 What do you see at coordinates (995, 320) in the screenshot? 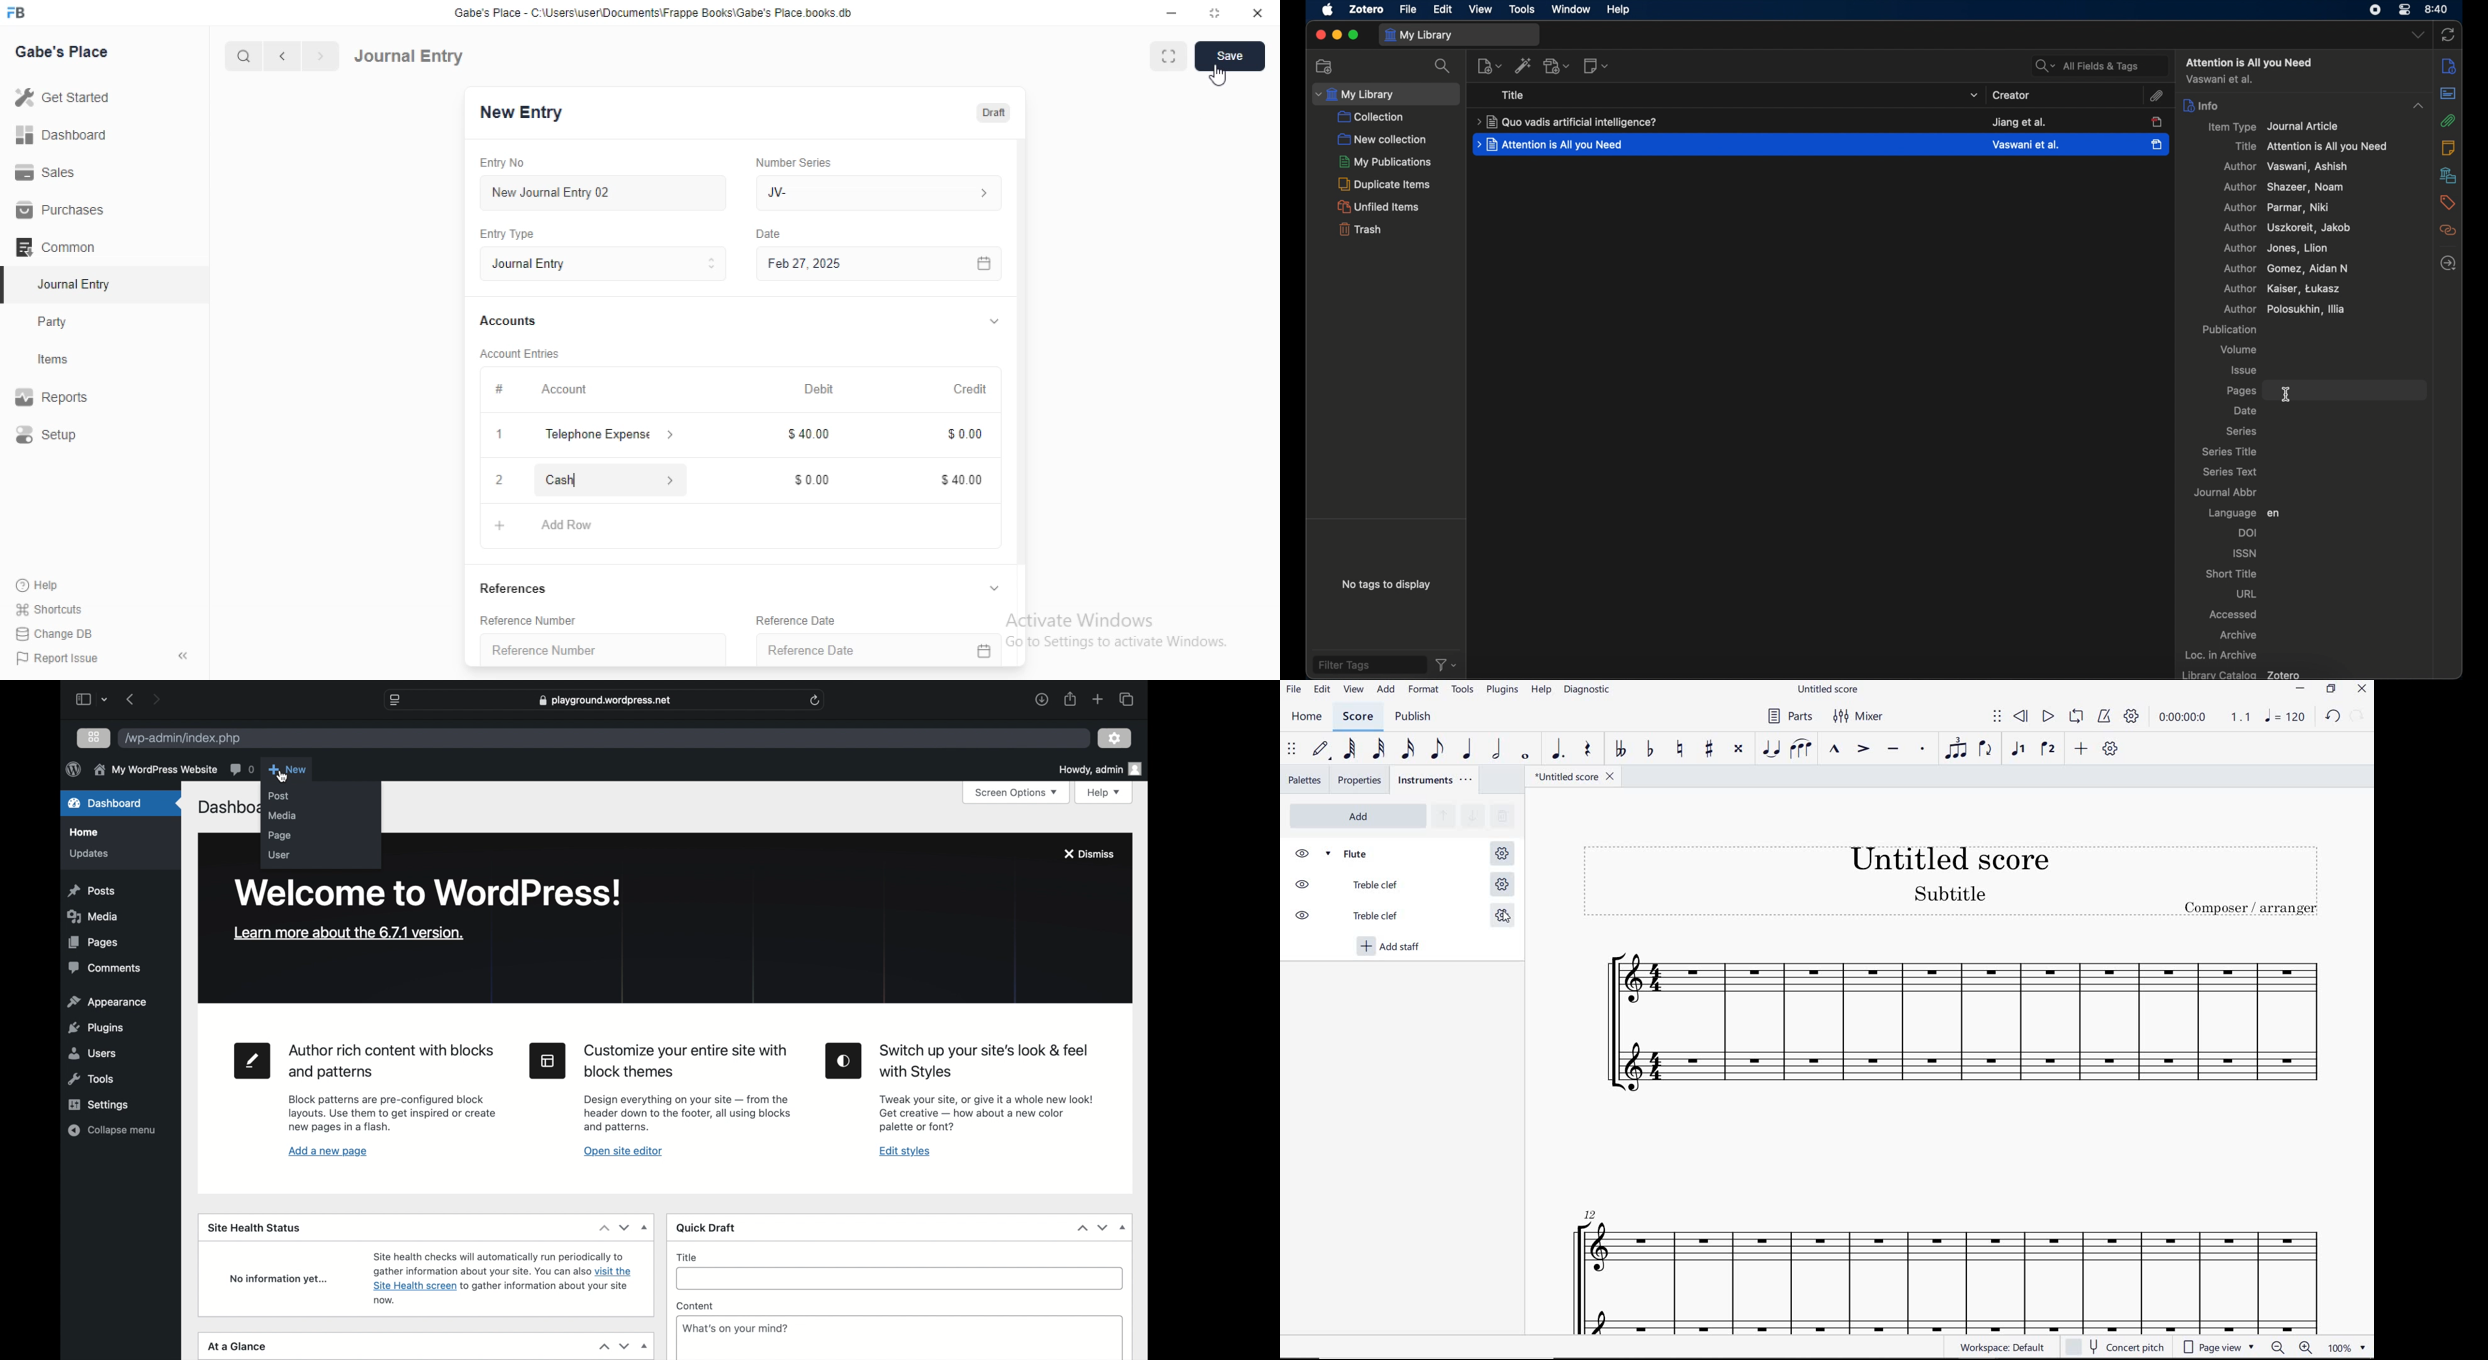
I see `Hide` at bounding box center [995, 320].